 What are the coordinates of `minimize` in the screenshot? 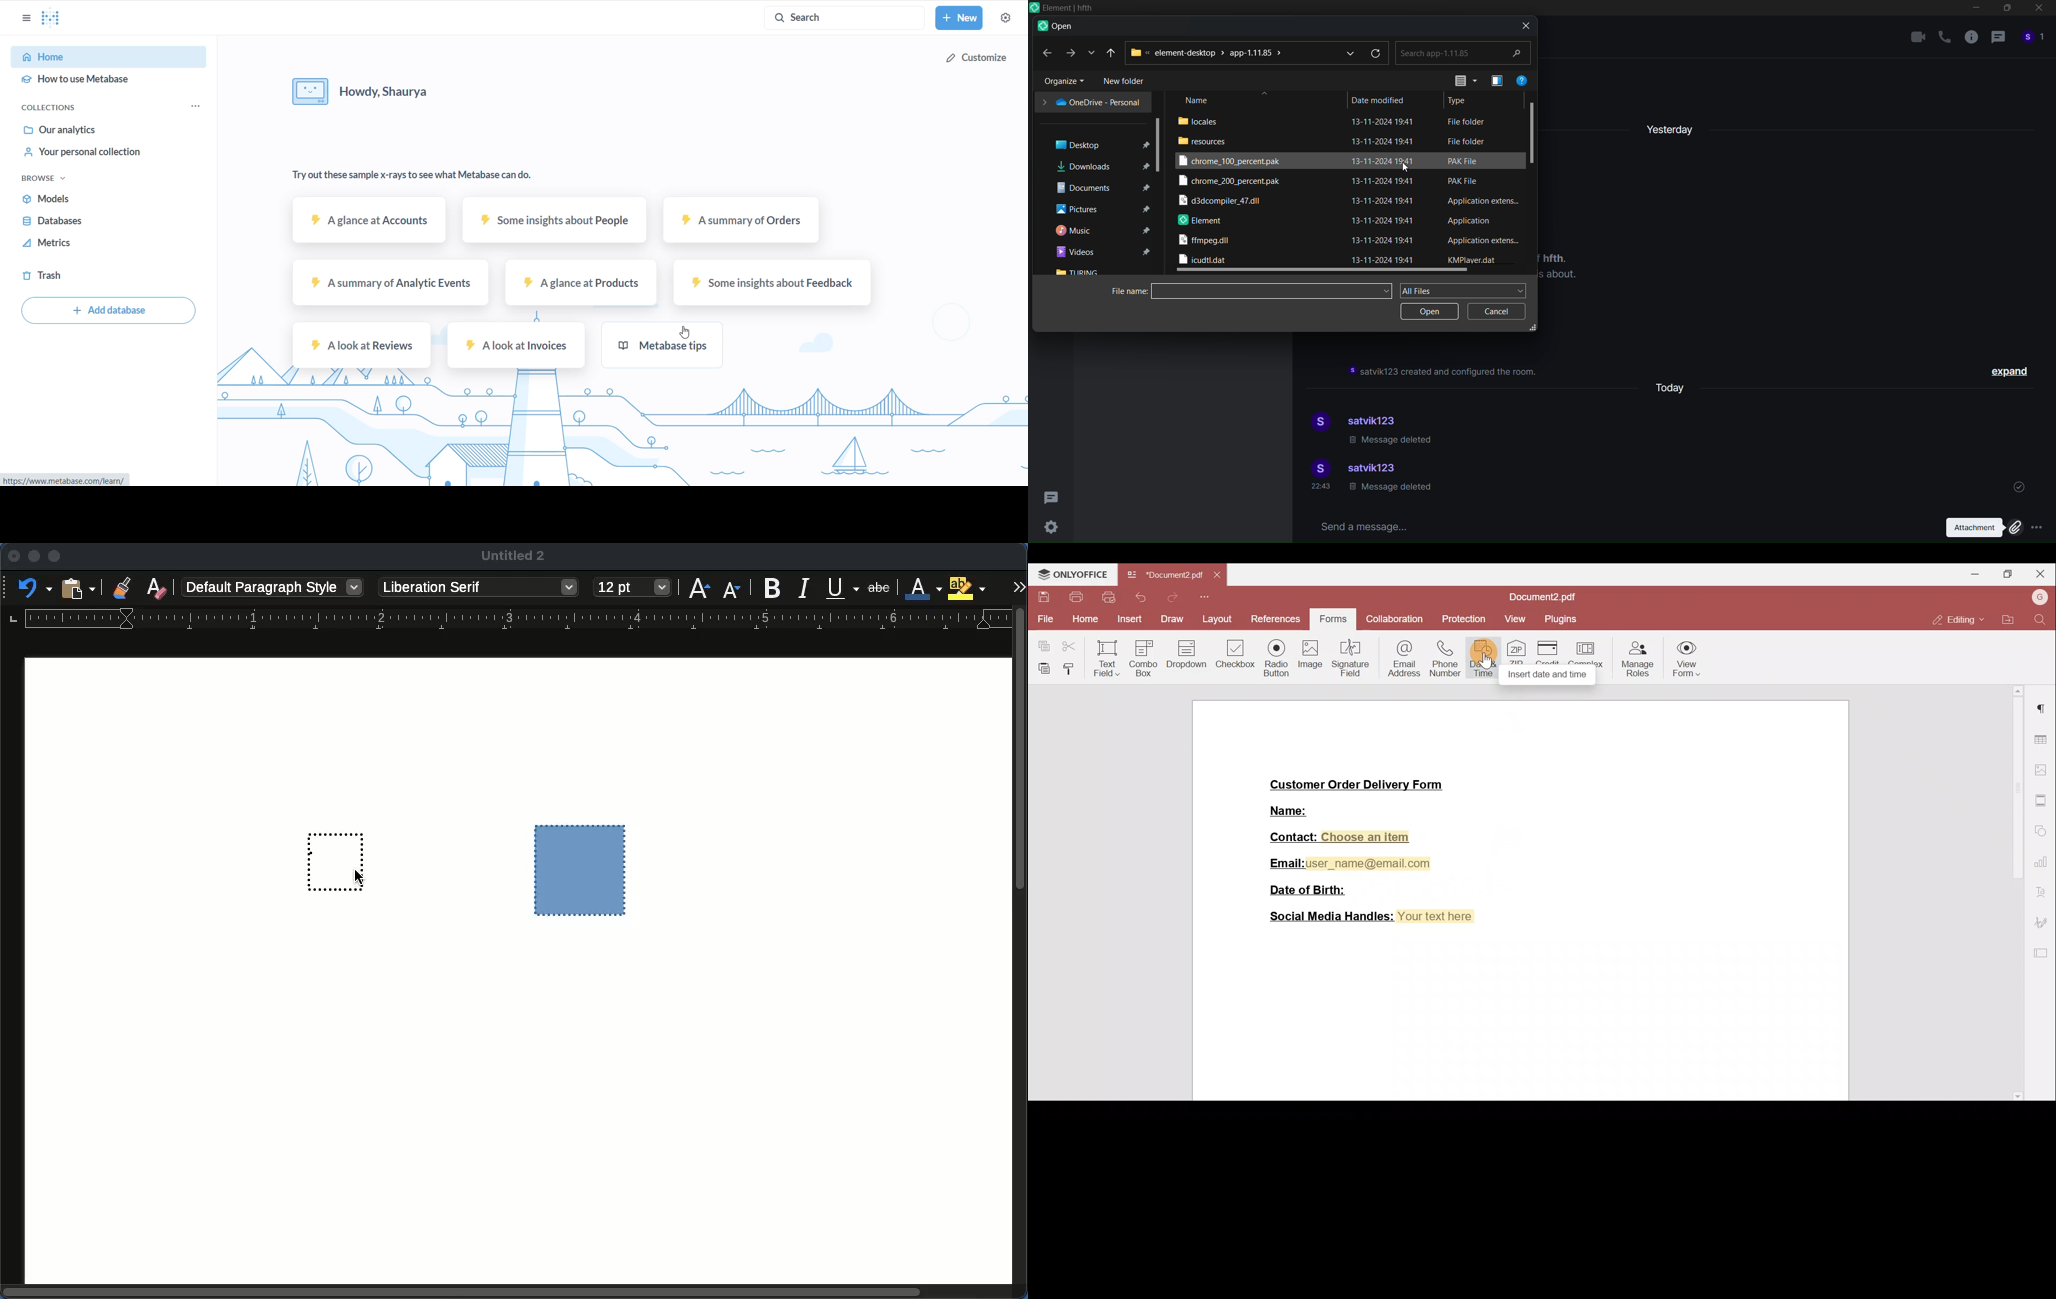 It's located at (1976, 10).